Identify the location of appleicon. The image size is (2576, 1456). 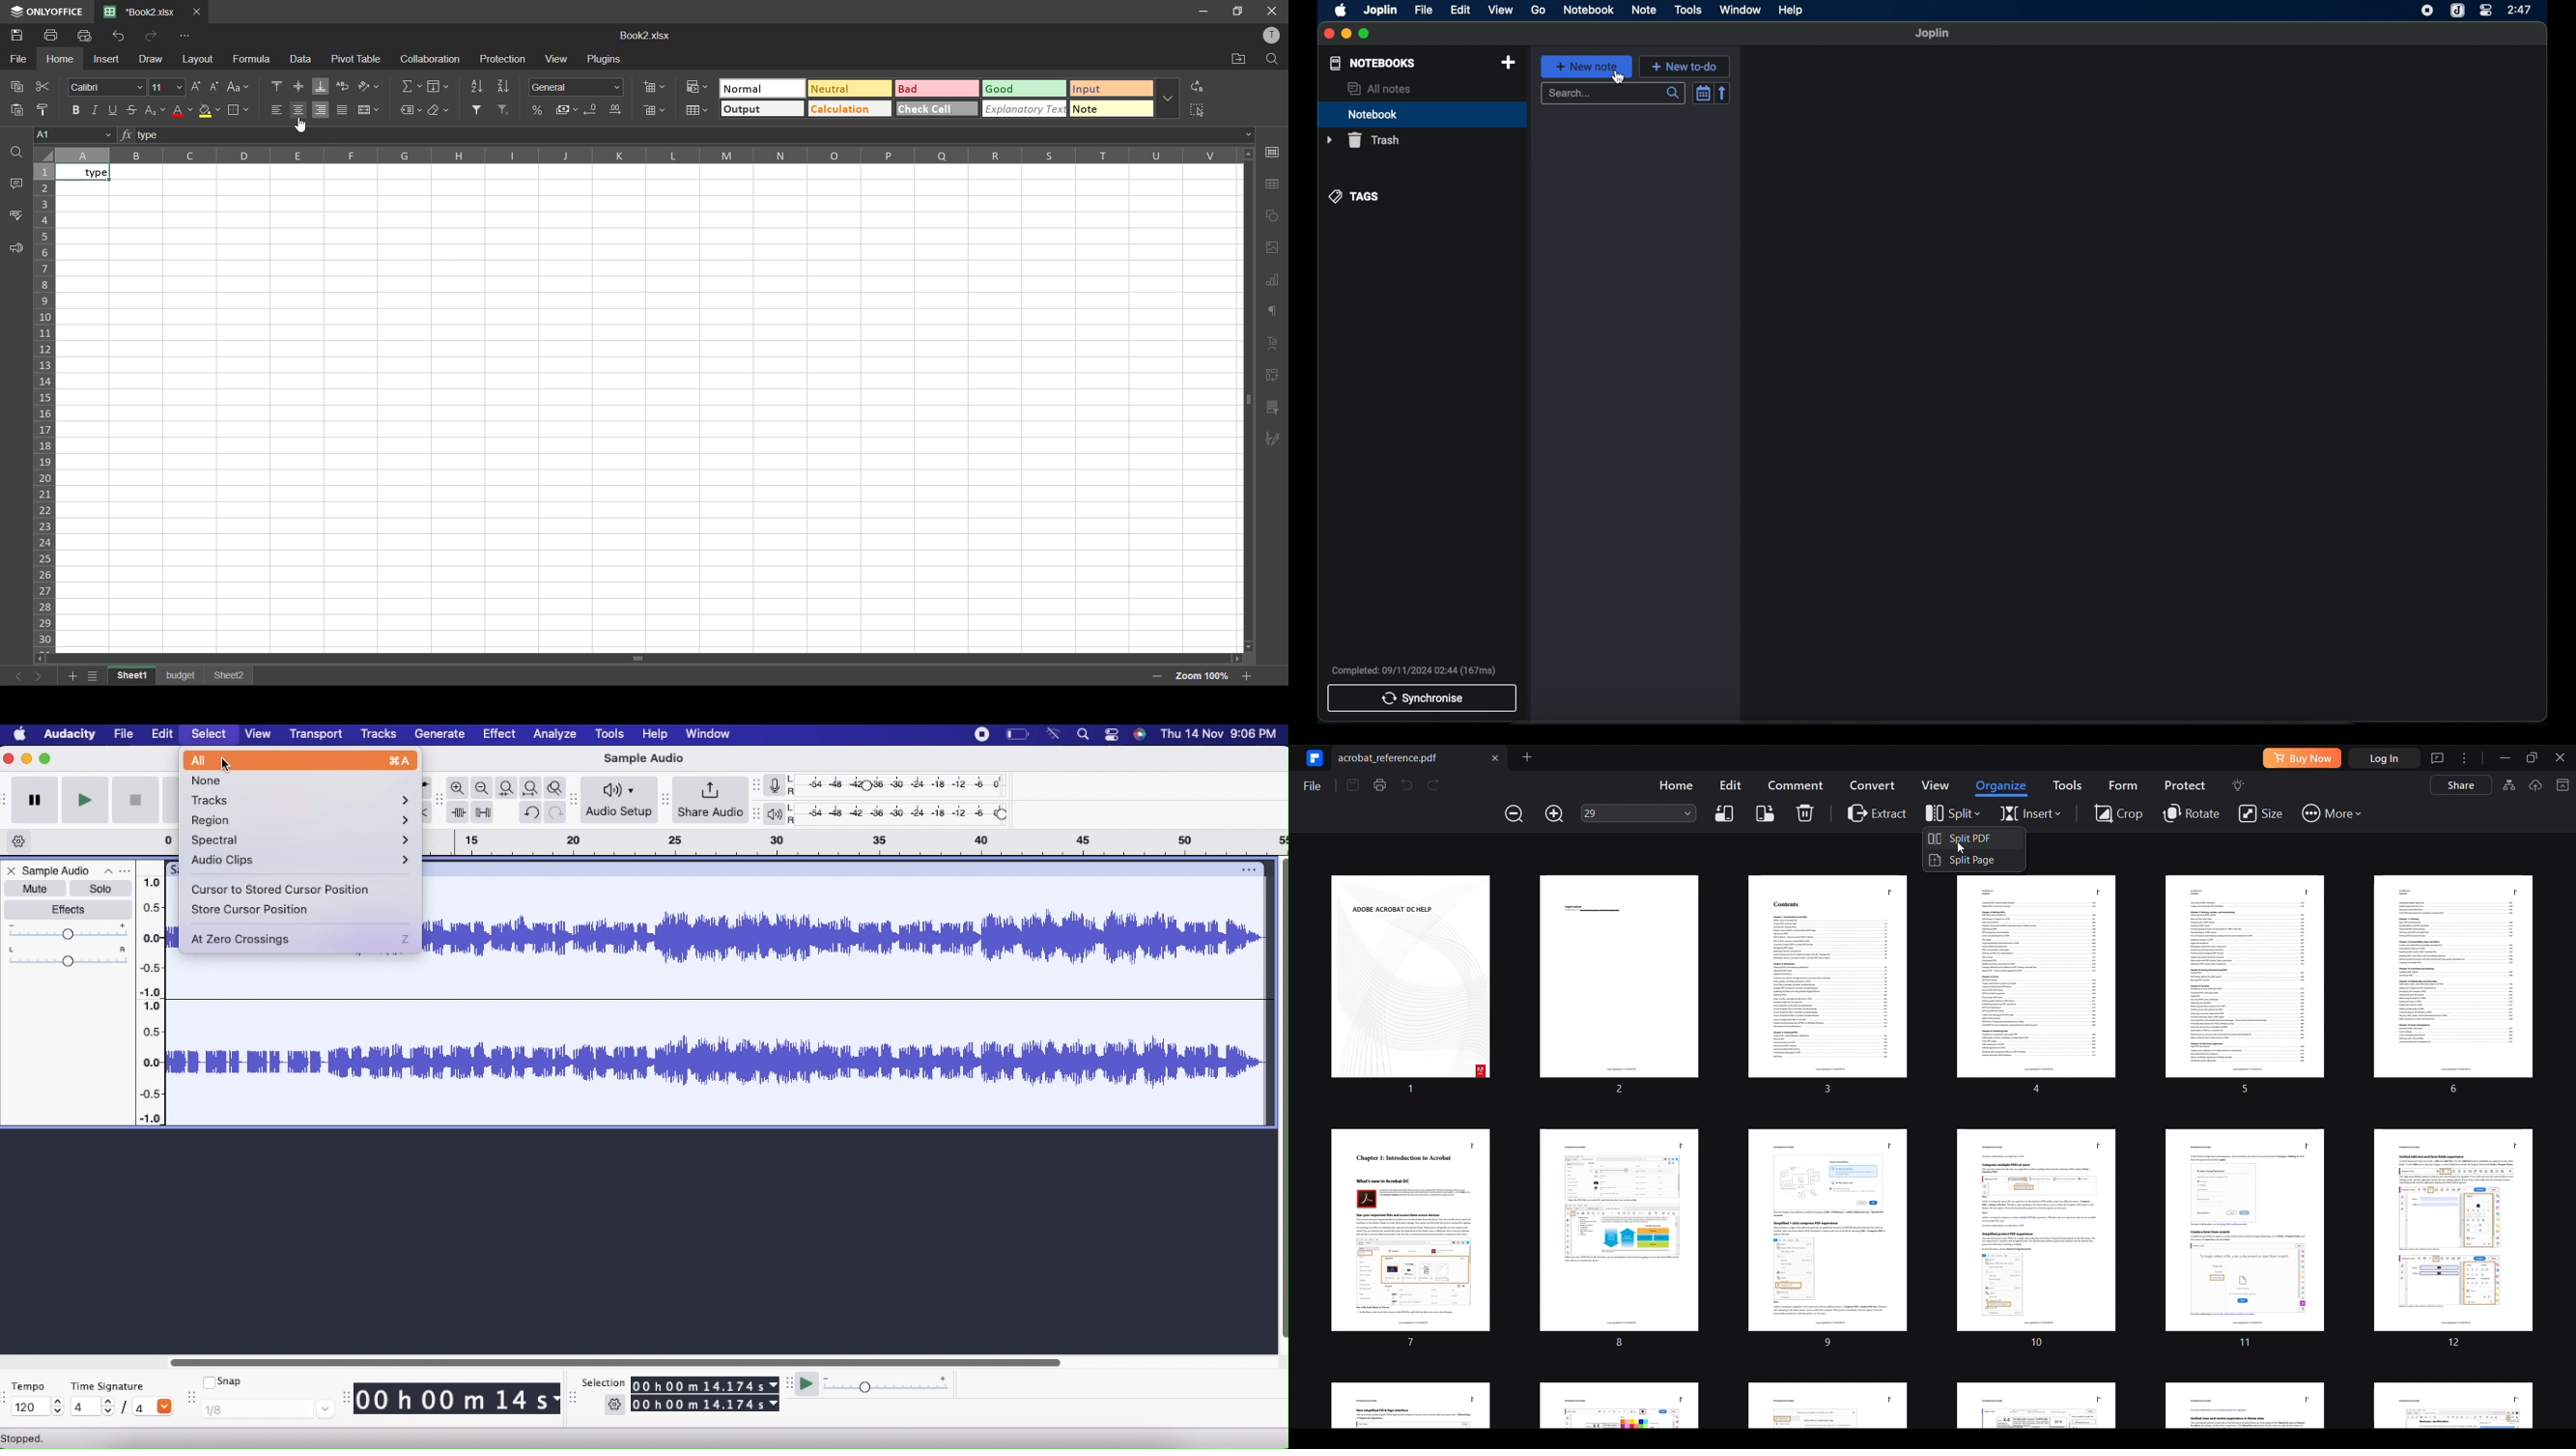
(1340, 11).